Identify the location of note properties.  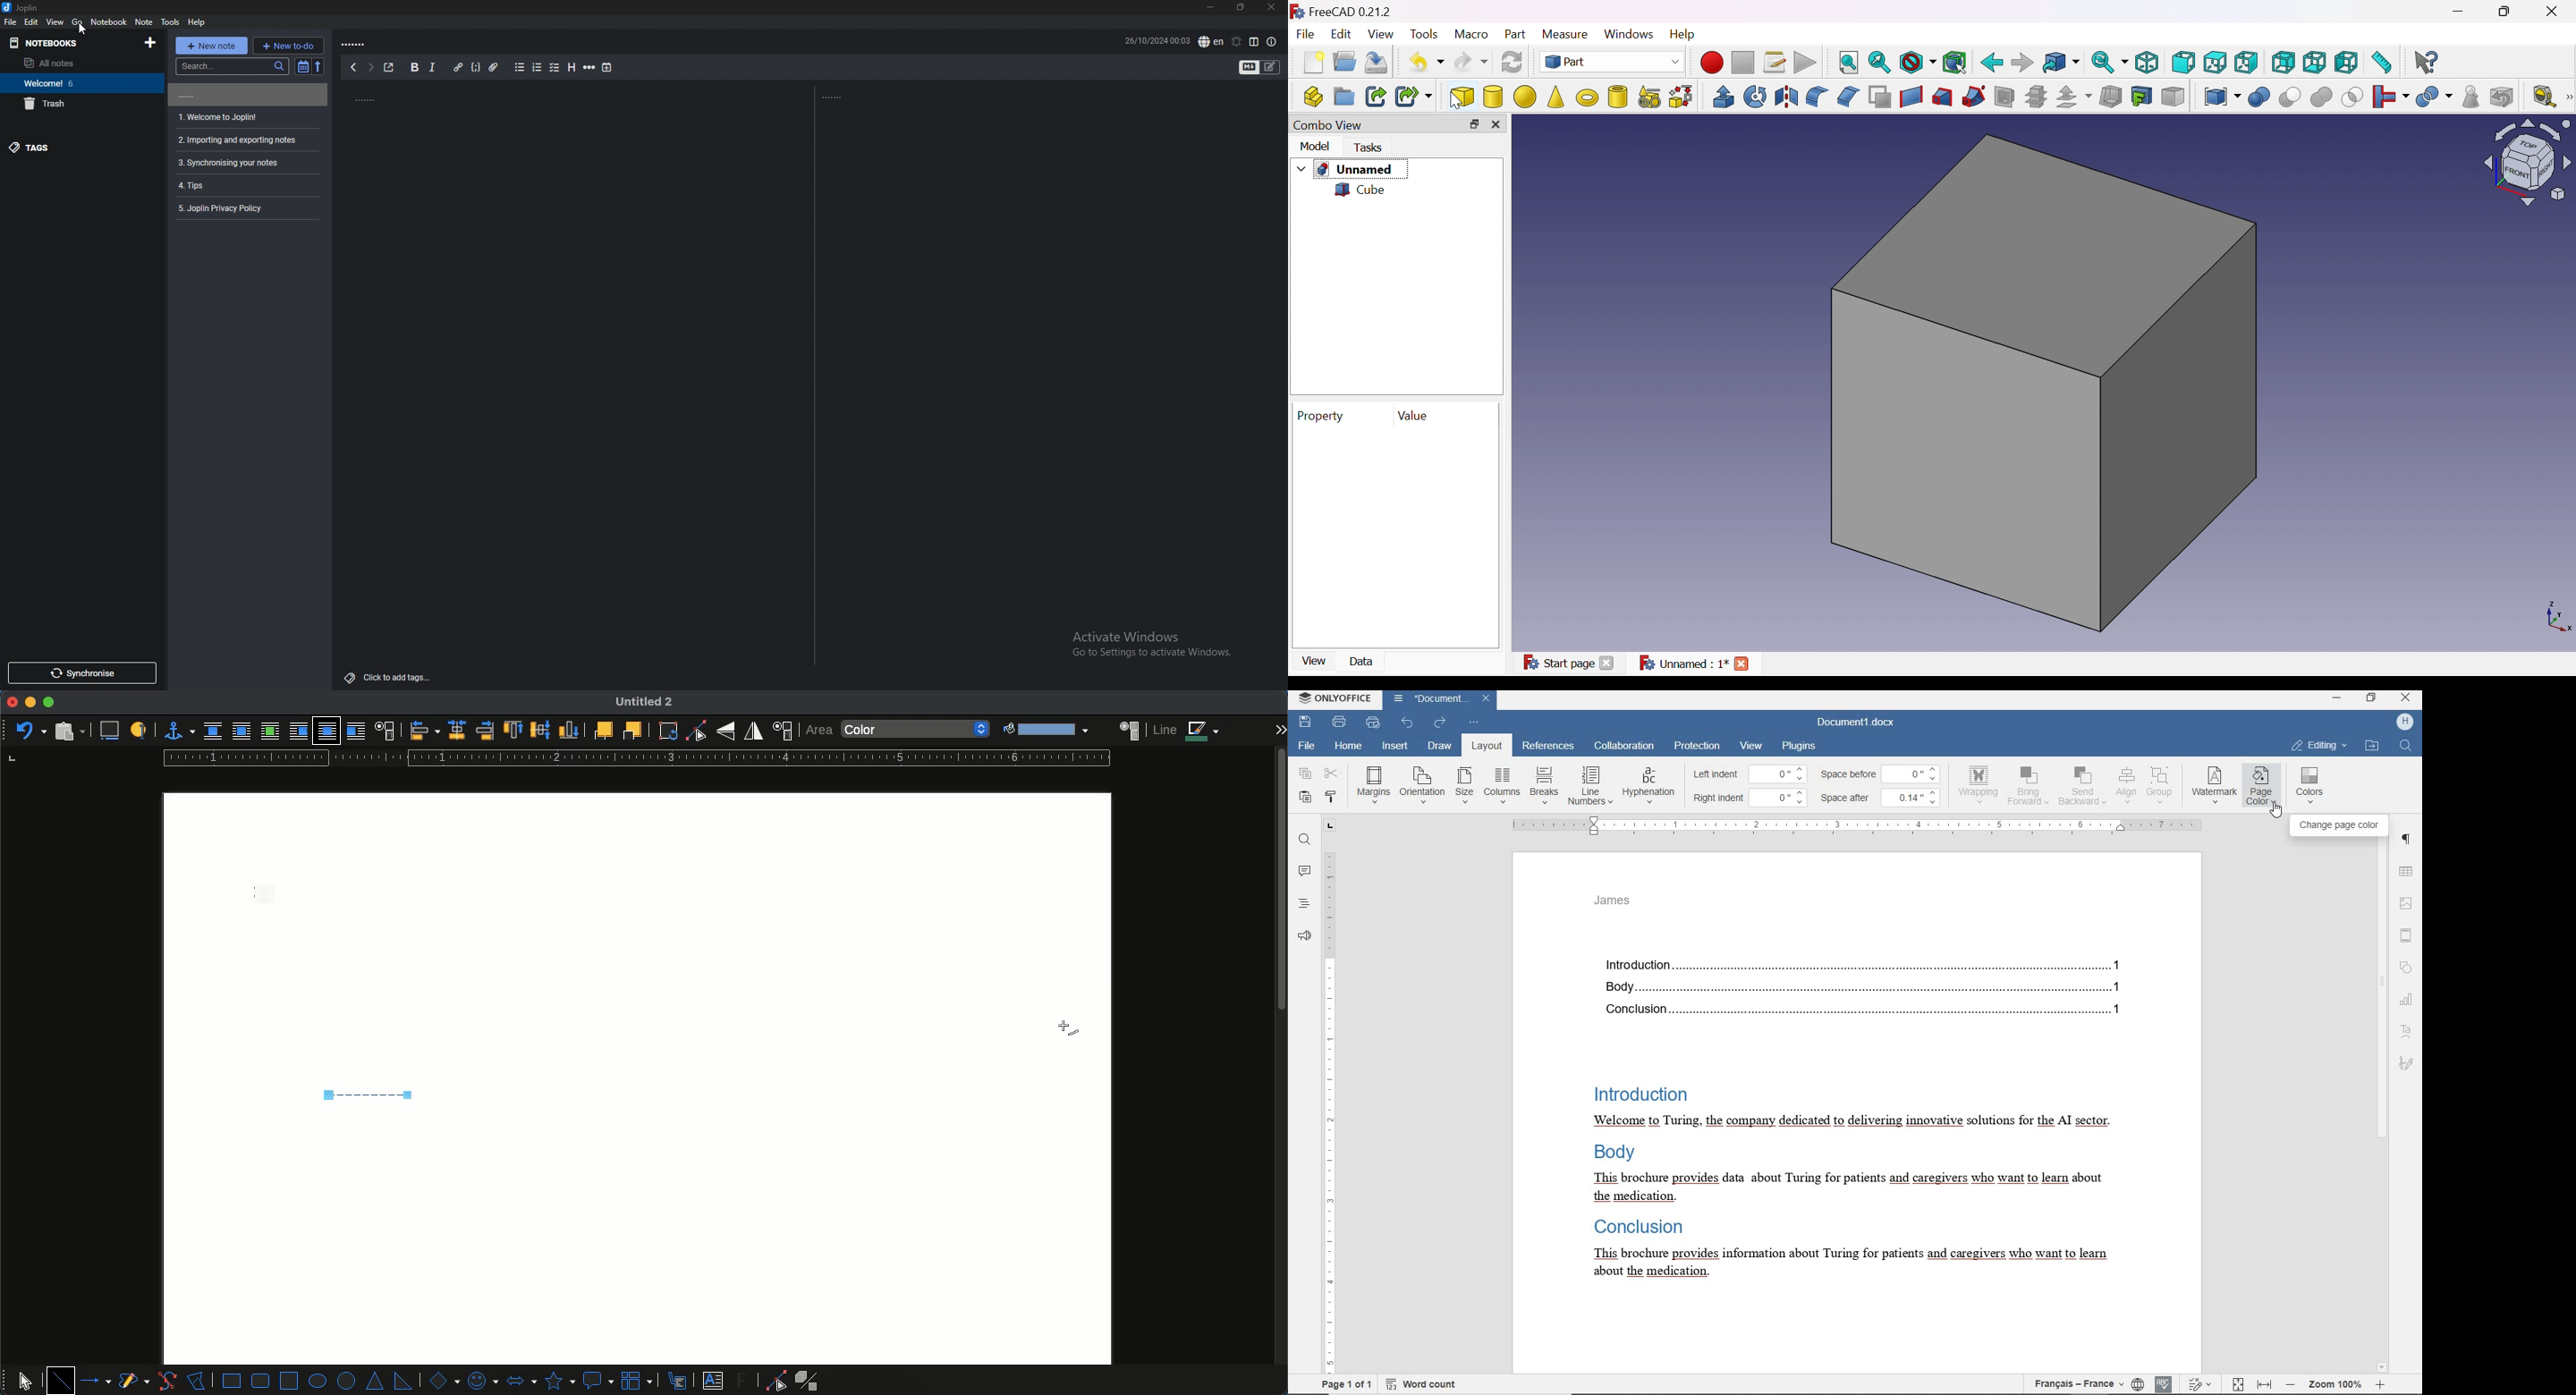
(1271, 42).